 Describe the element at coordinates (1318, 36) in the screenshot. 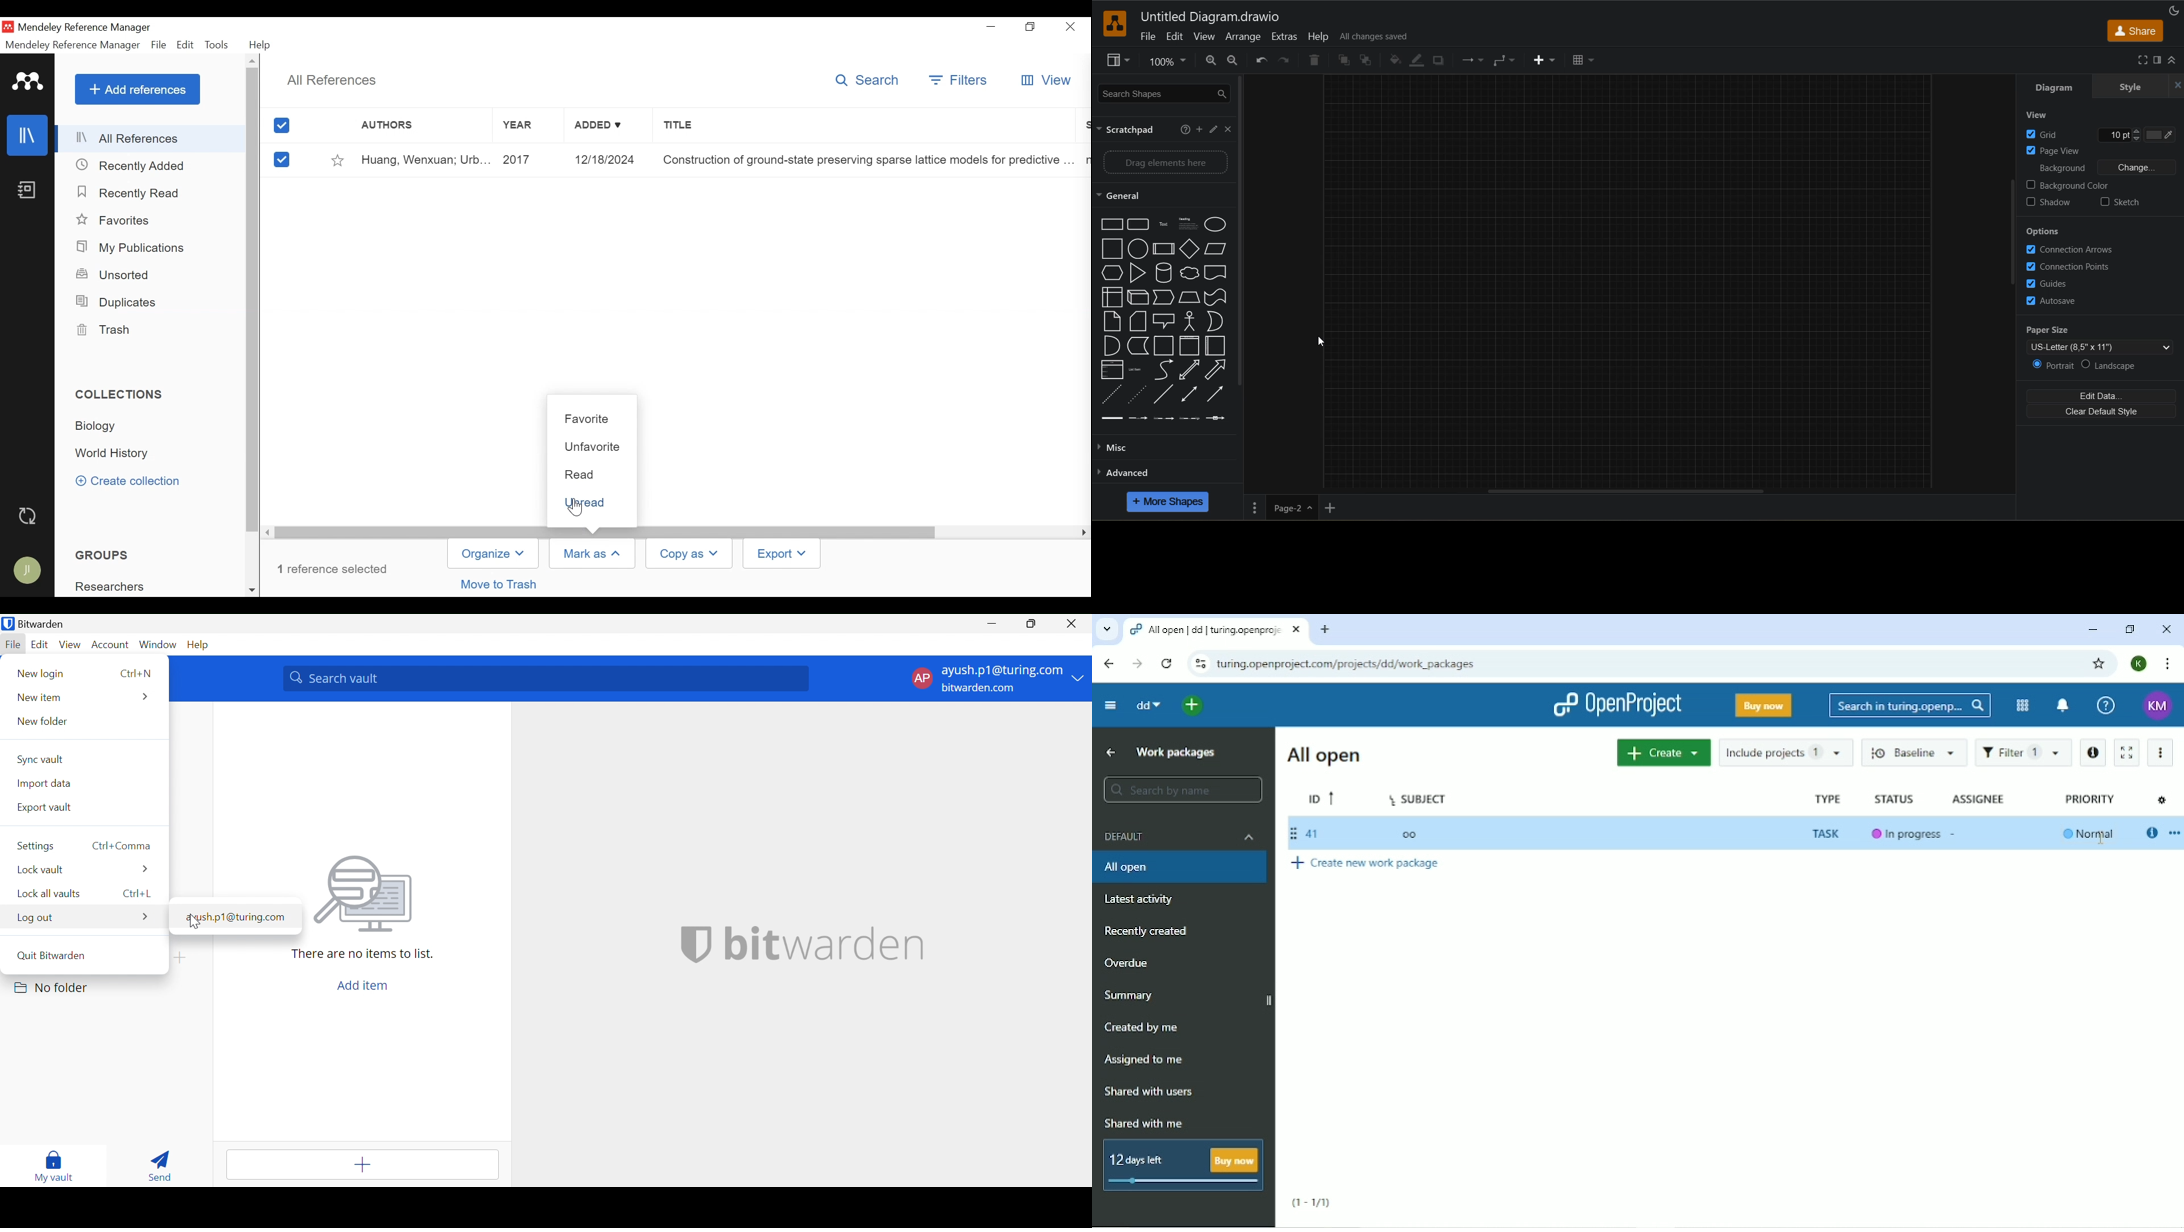

I see `help` at that location.